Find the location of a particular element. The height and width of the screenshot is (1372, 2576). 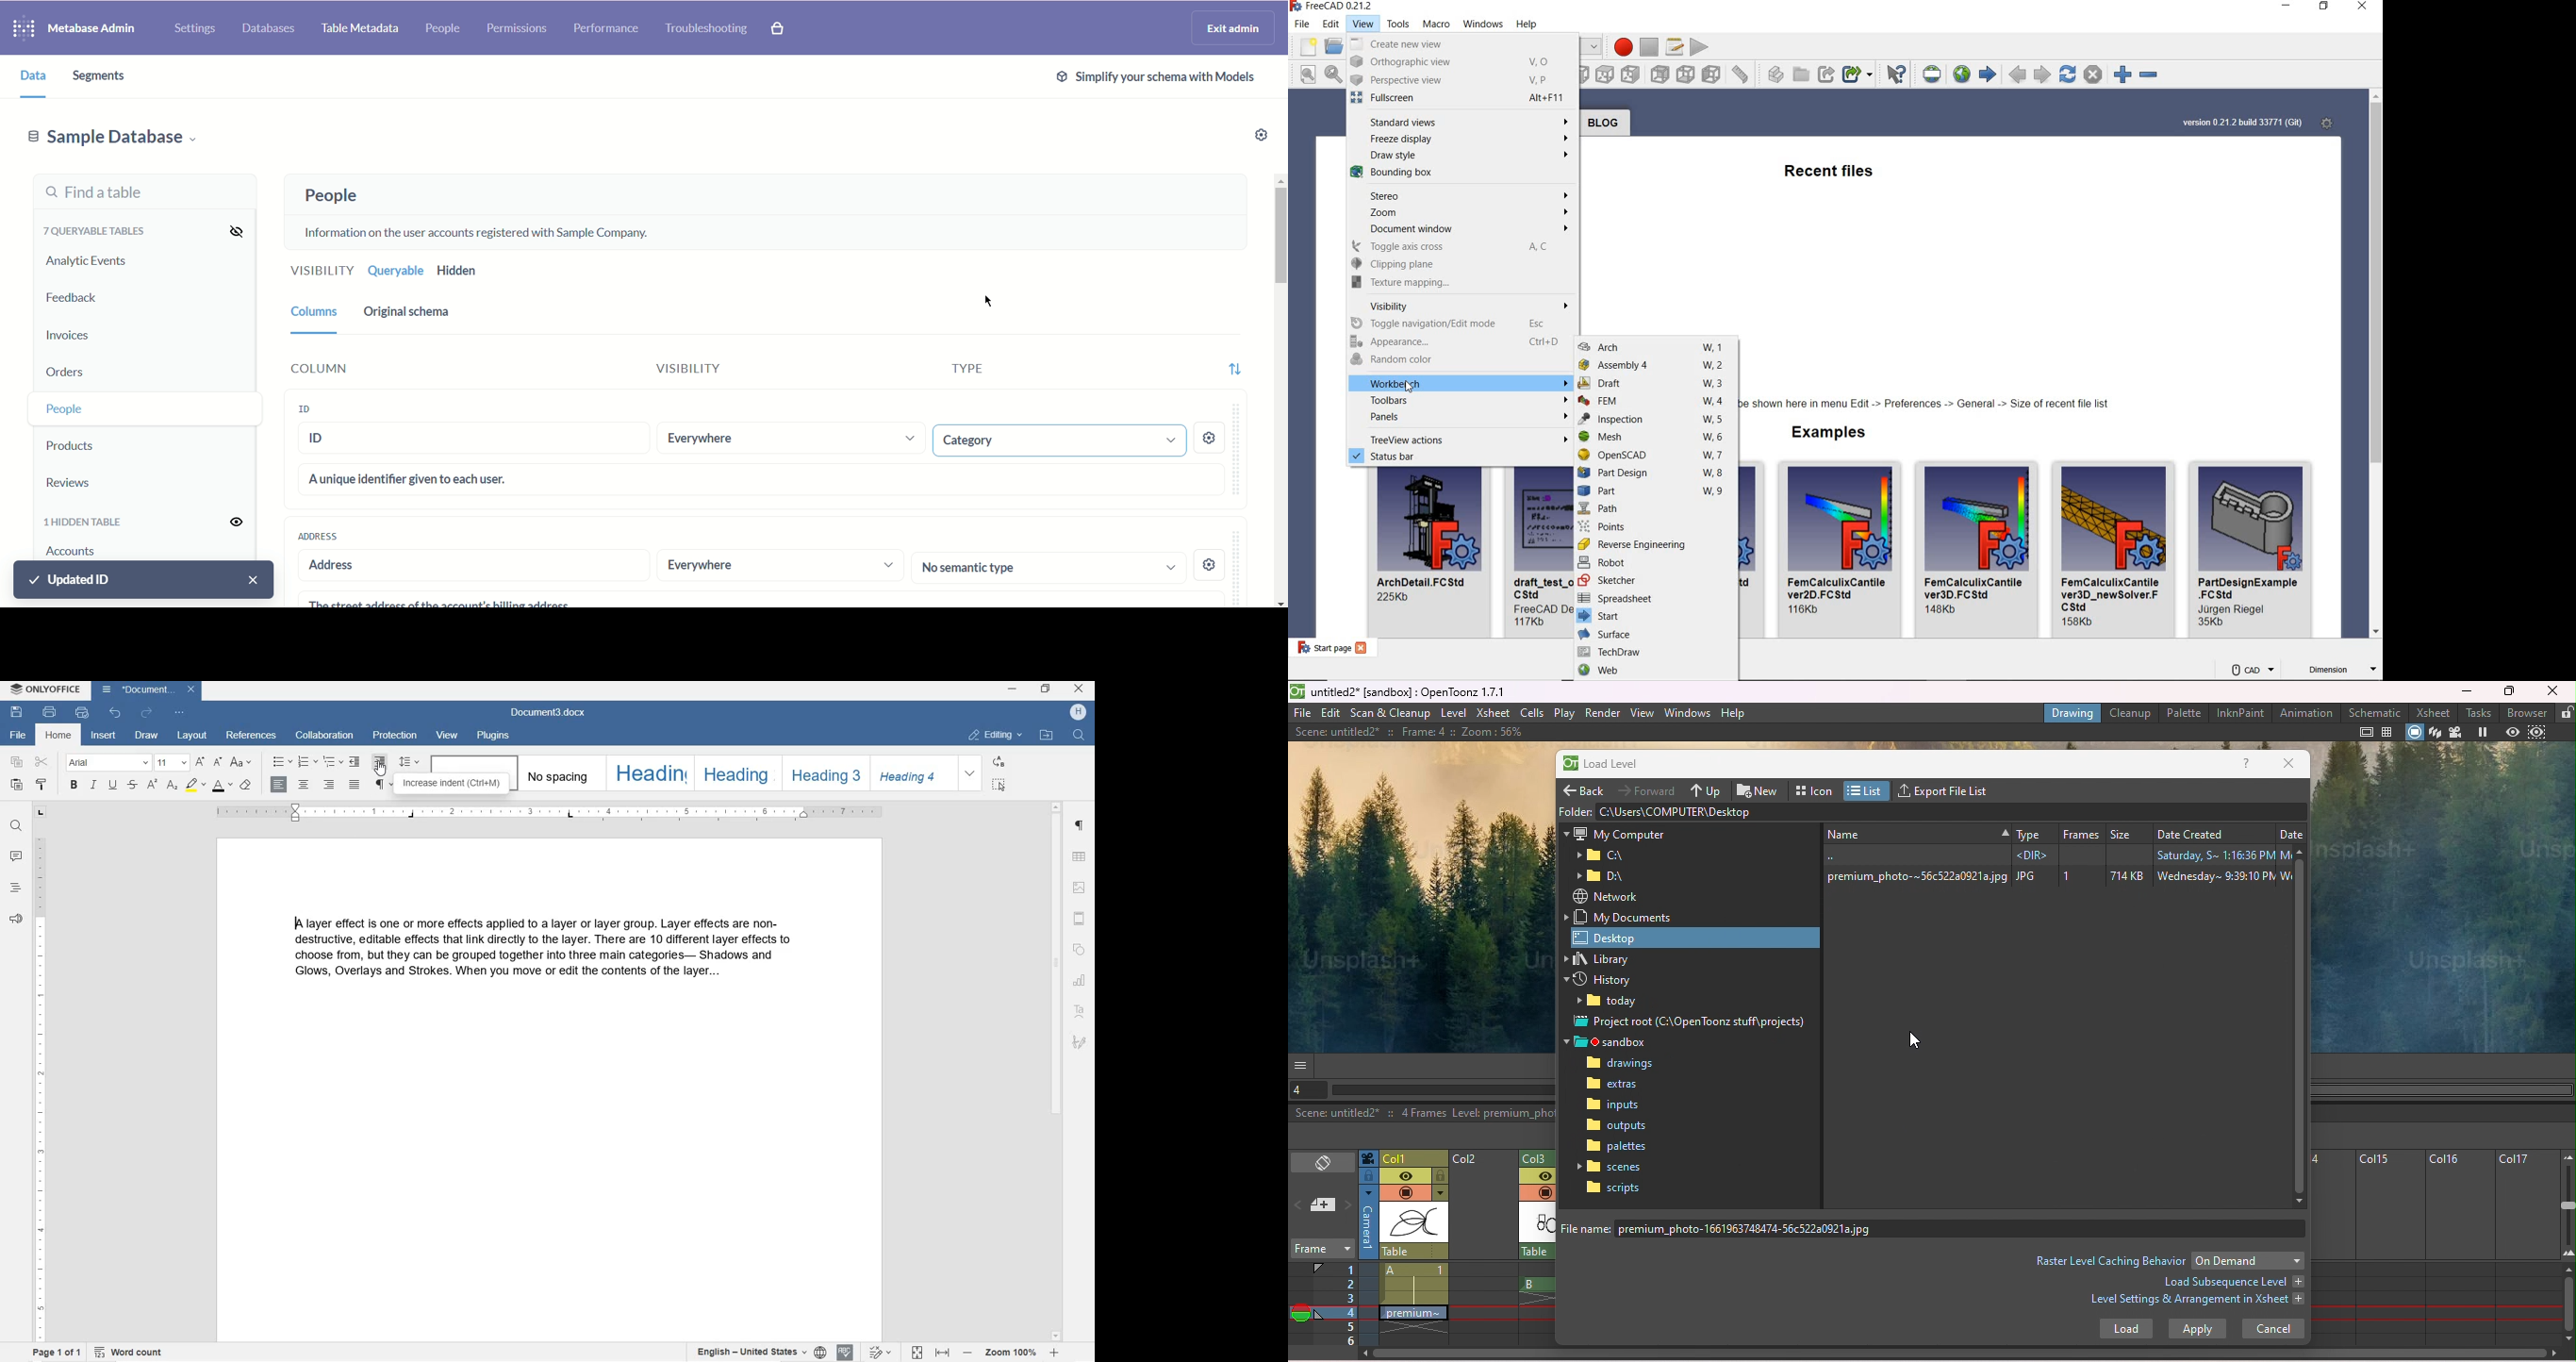

macro is located at coordinates (1436, 24).